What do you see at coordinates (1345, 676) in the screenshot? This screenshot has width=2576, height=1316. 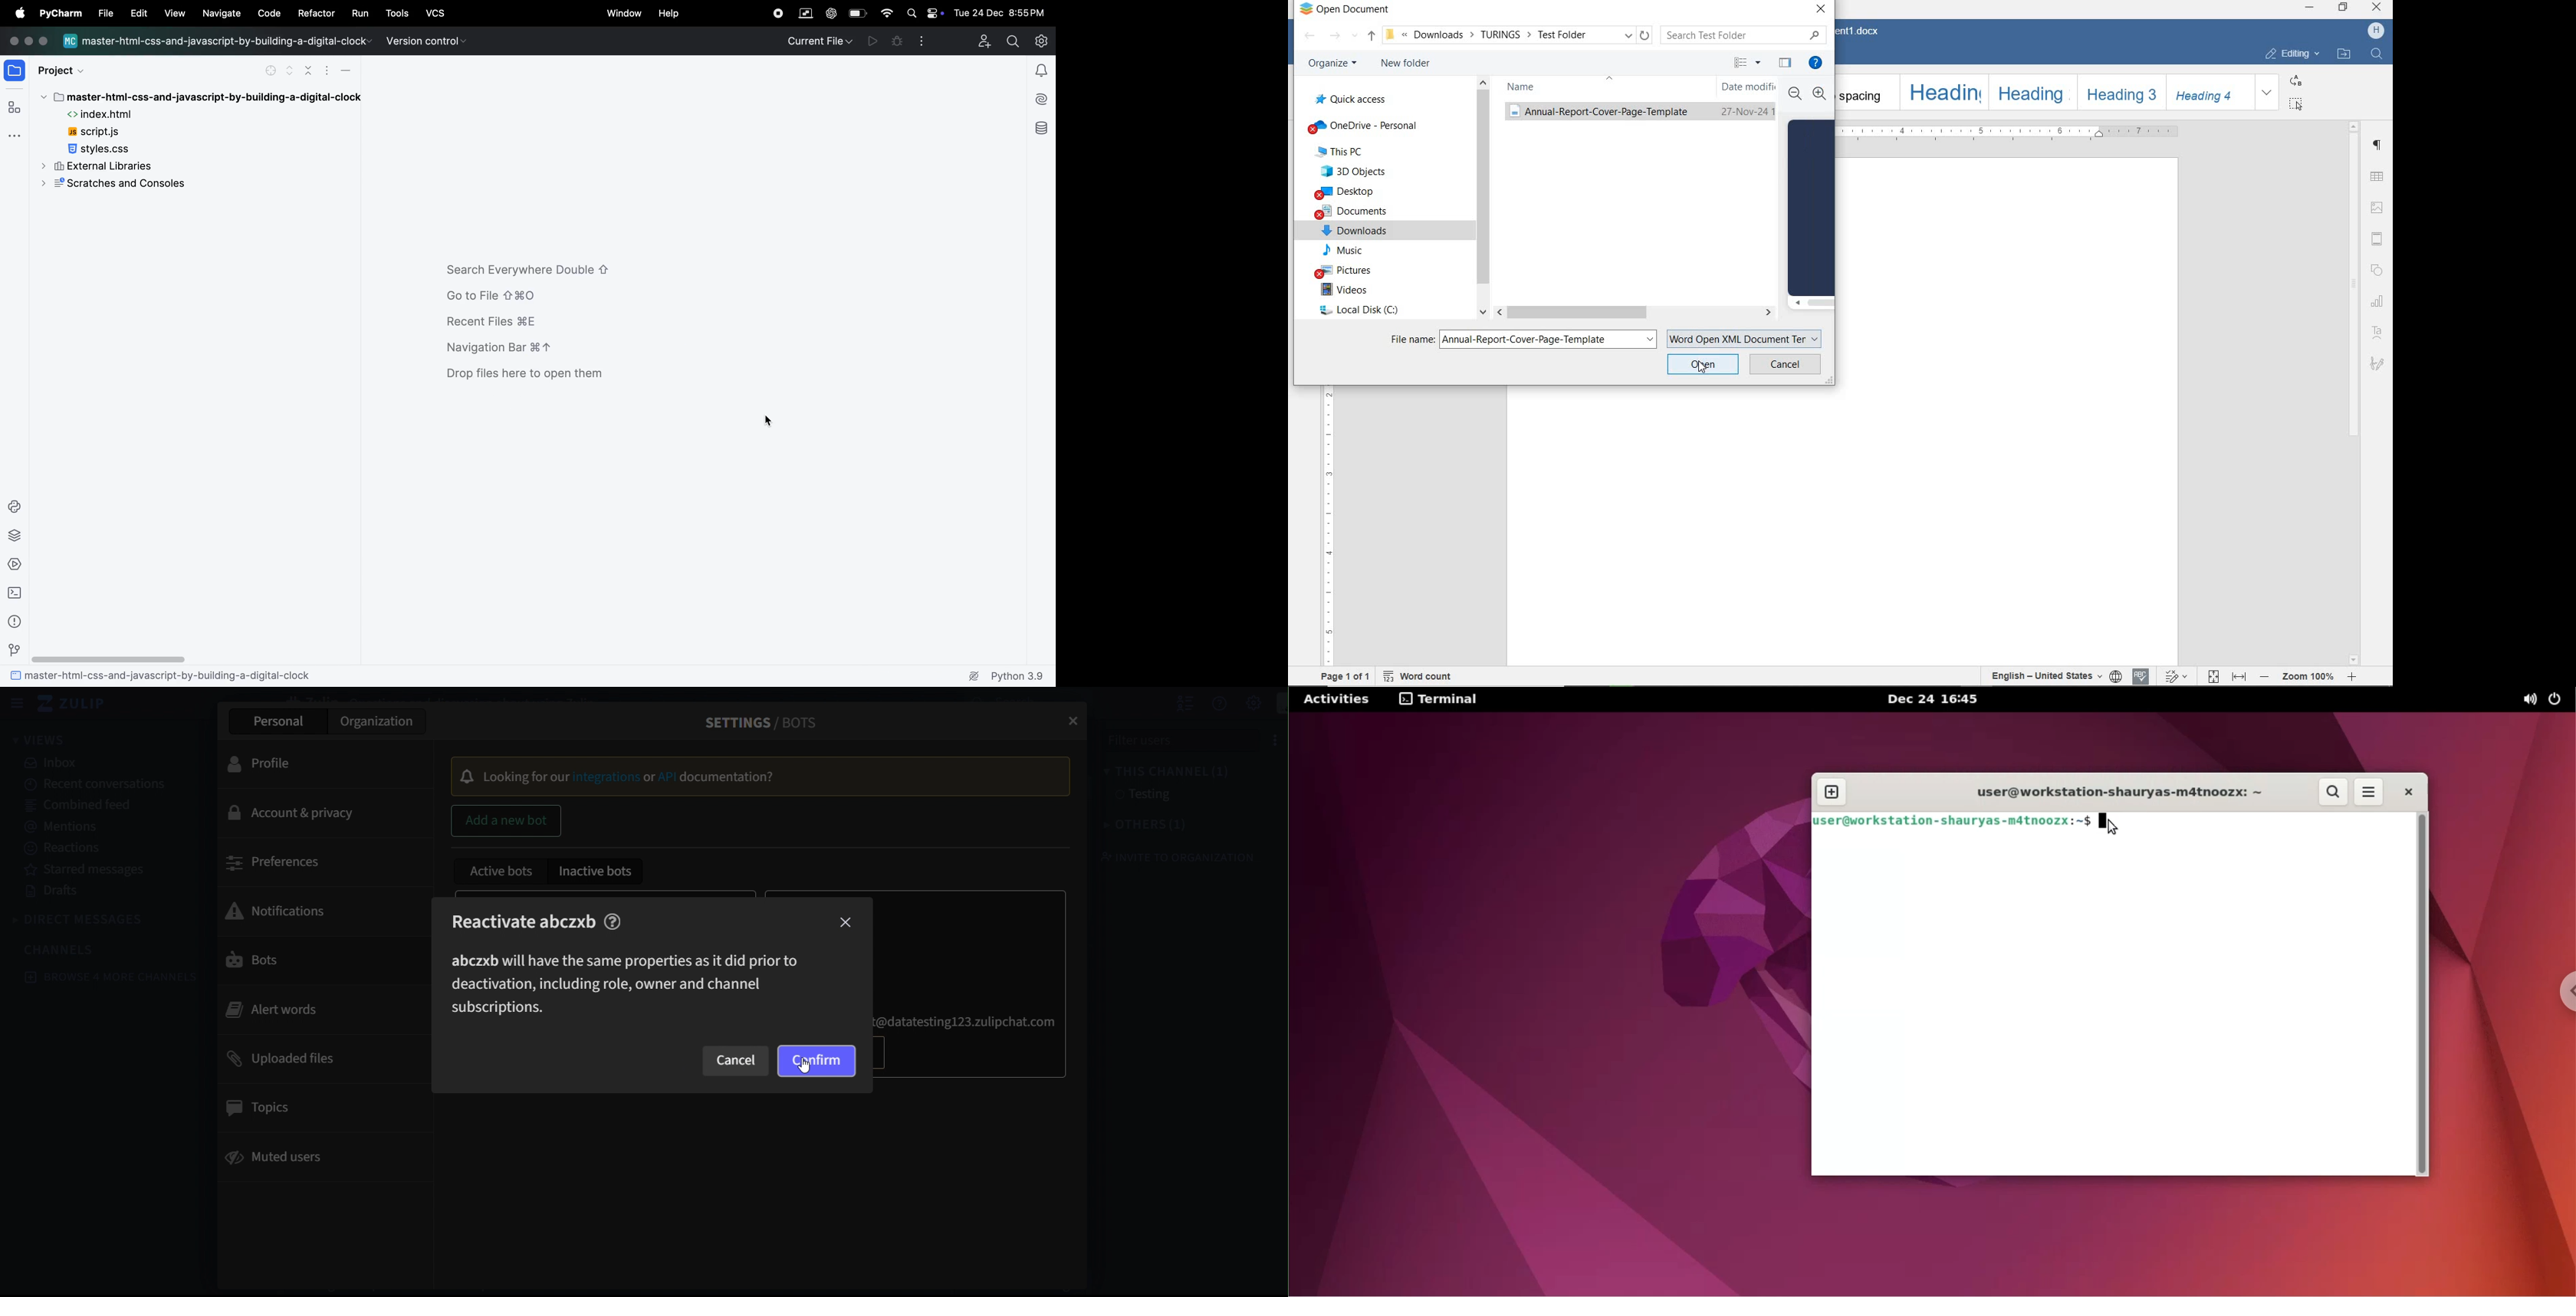 I see `Page 1 0f 1` at bounding box center [1345, 676].